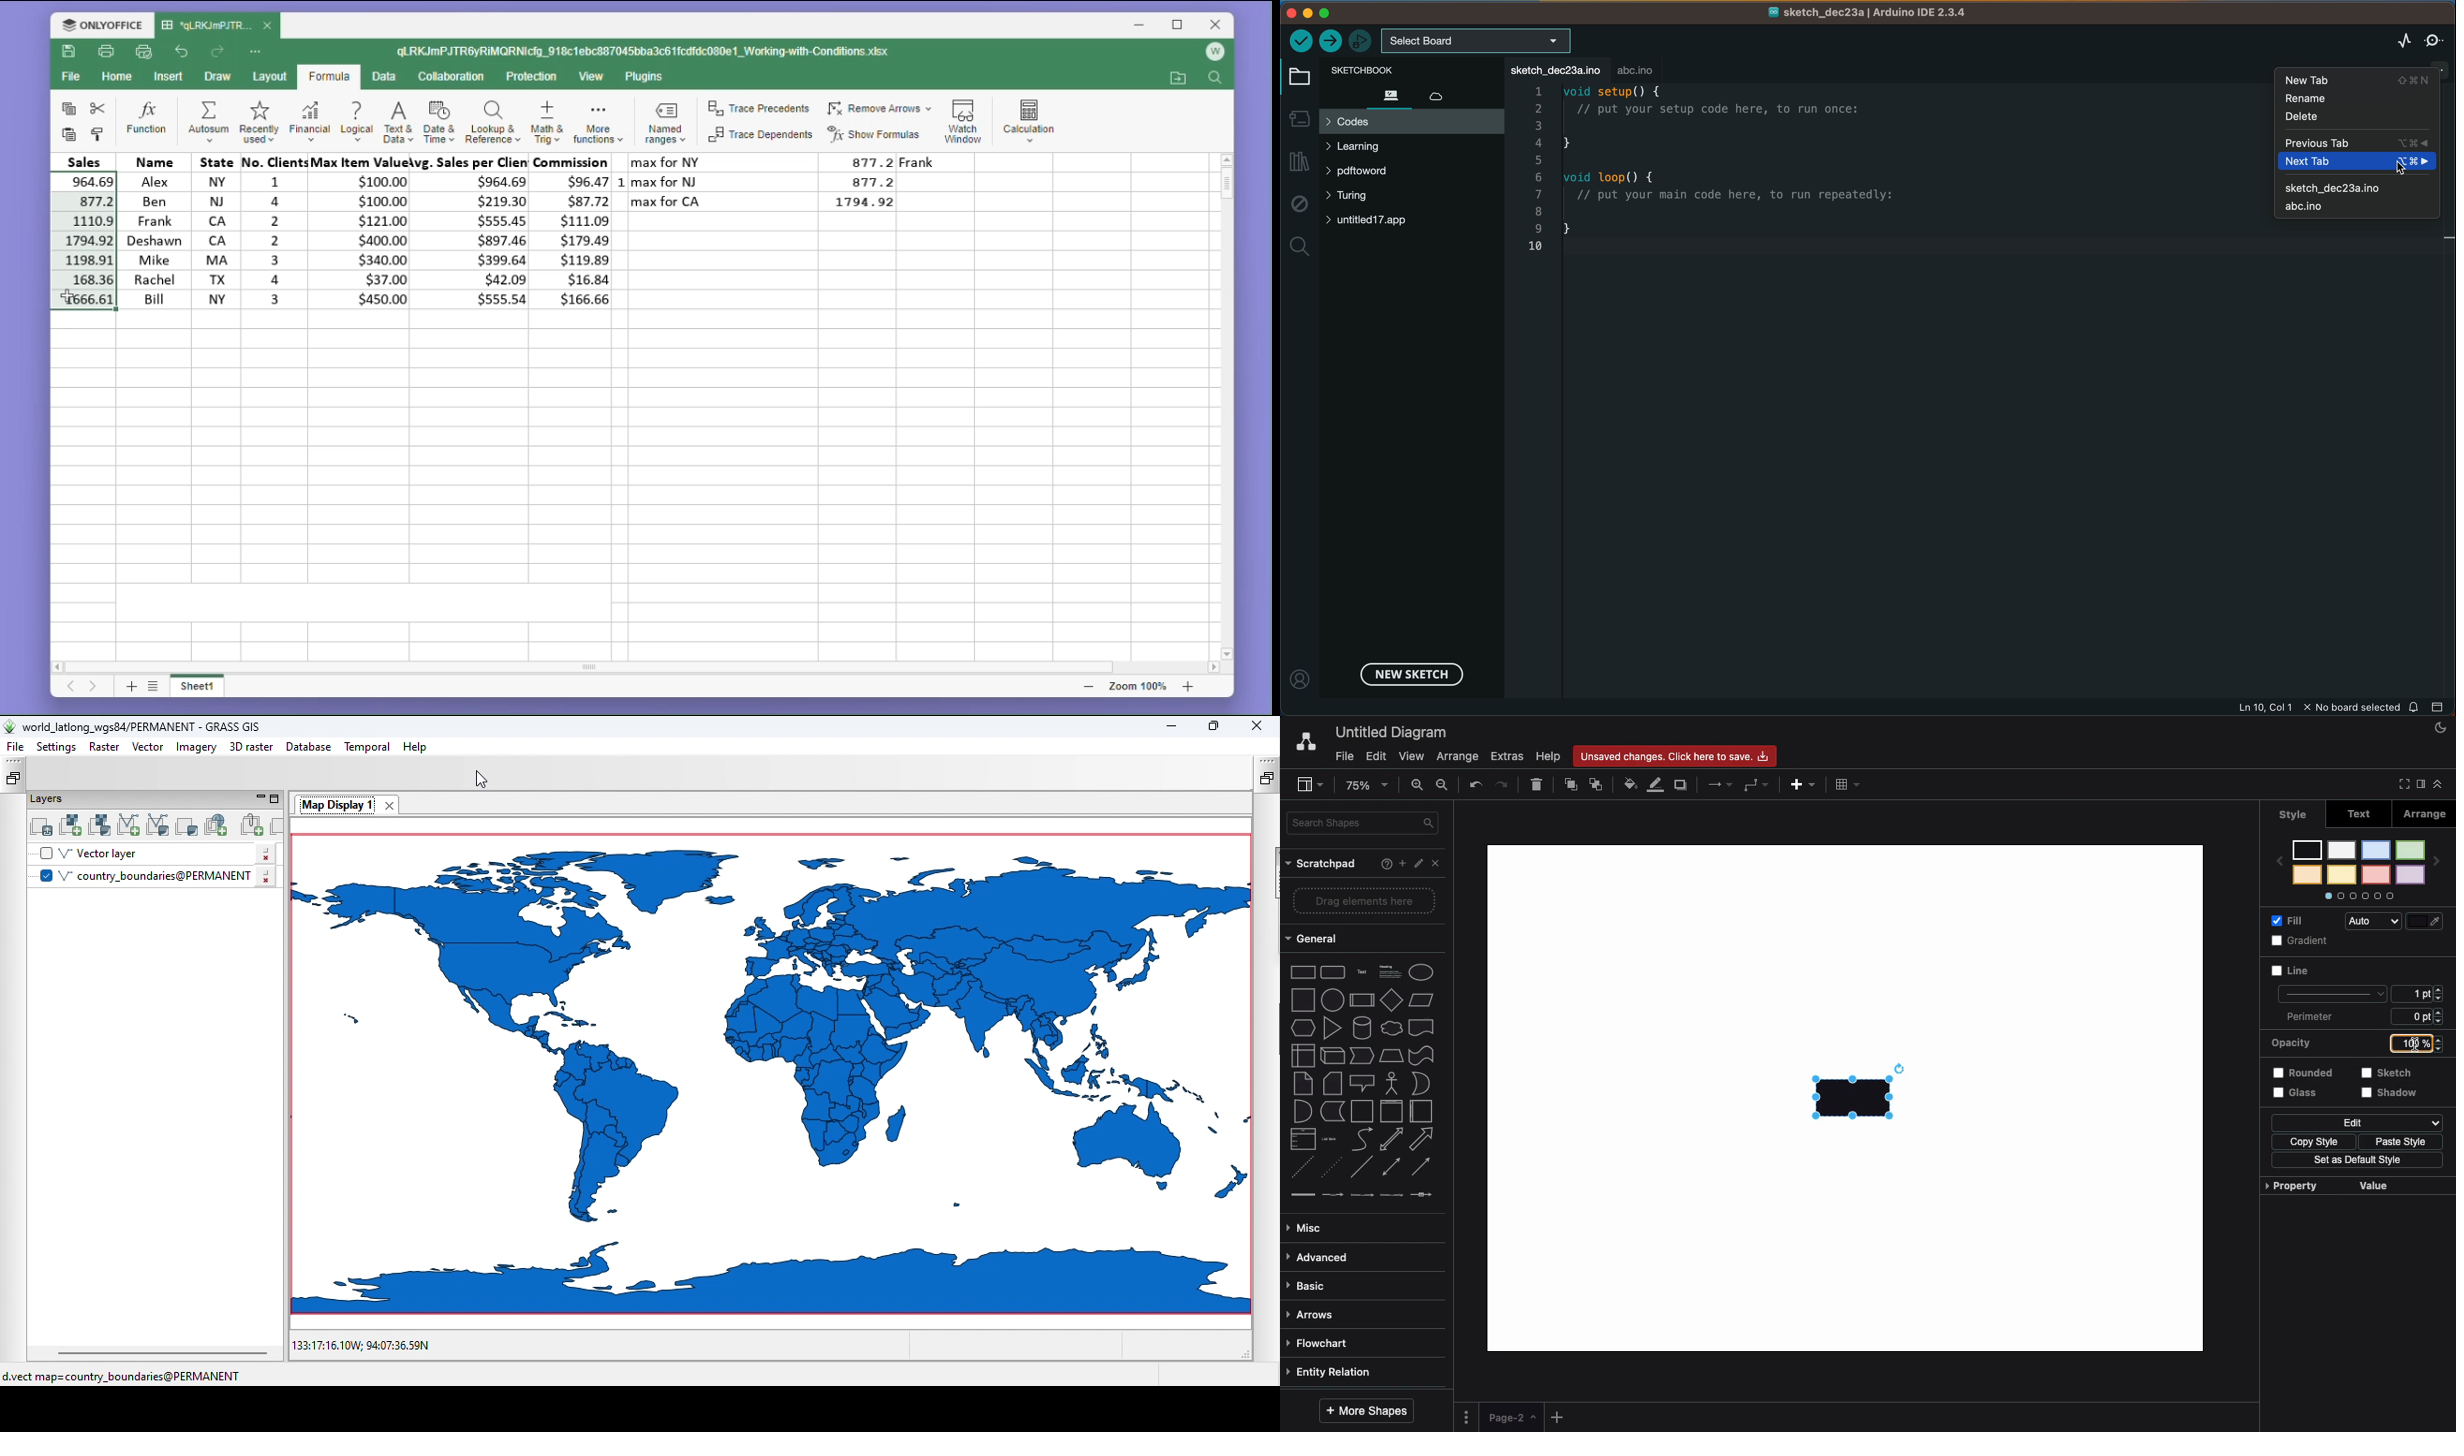 This screenshot has height=1456, width=2464. I want to click on new tab, so click(2358, 80).